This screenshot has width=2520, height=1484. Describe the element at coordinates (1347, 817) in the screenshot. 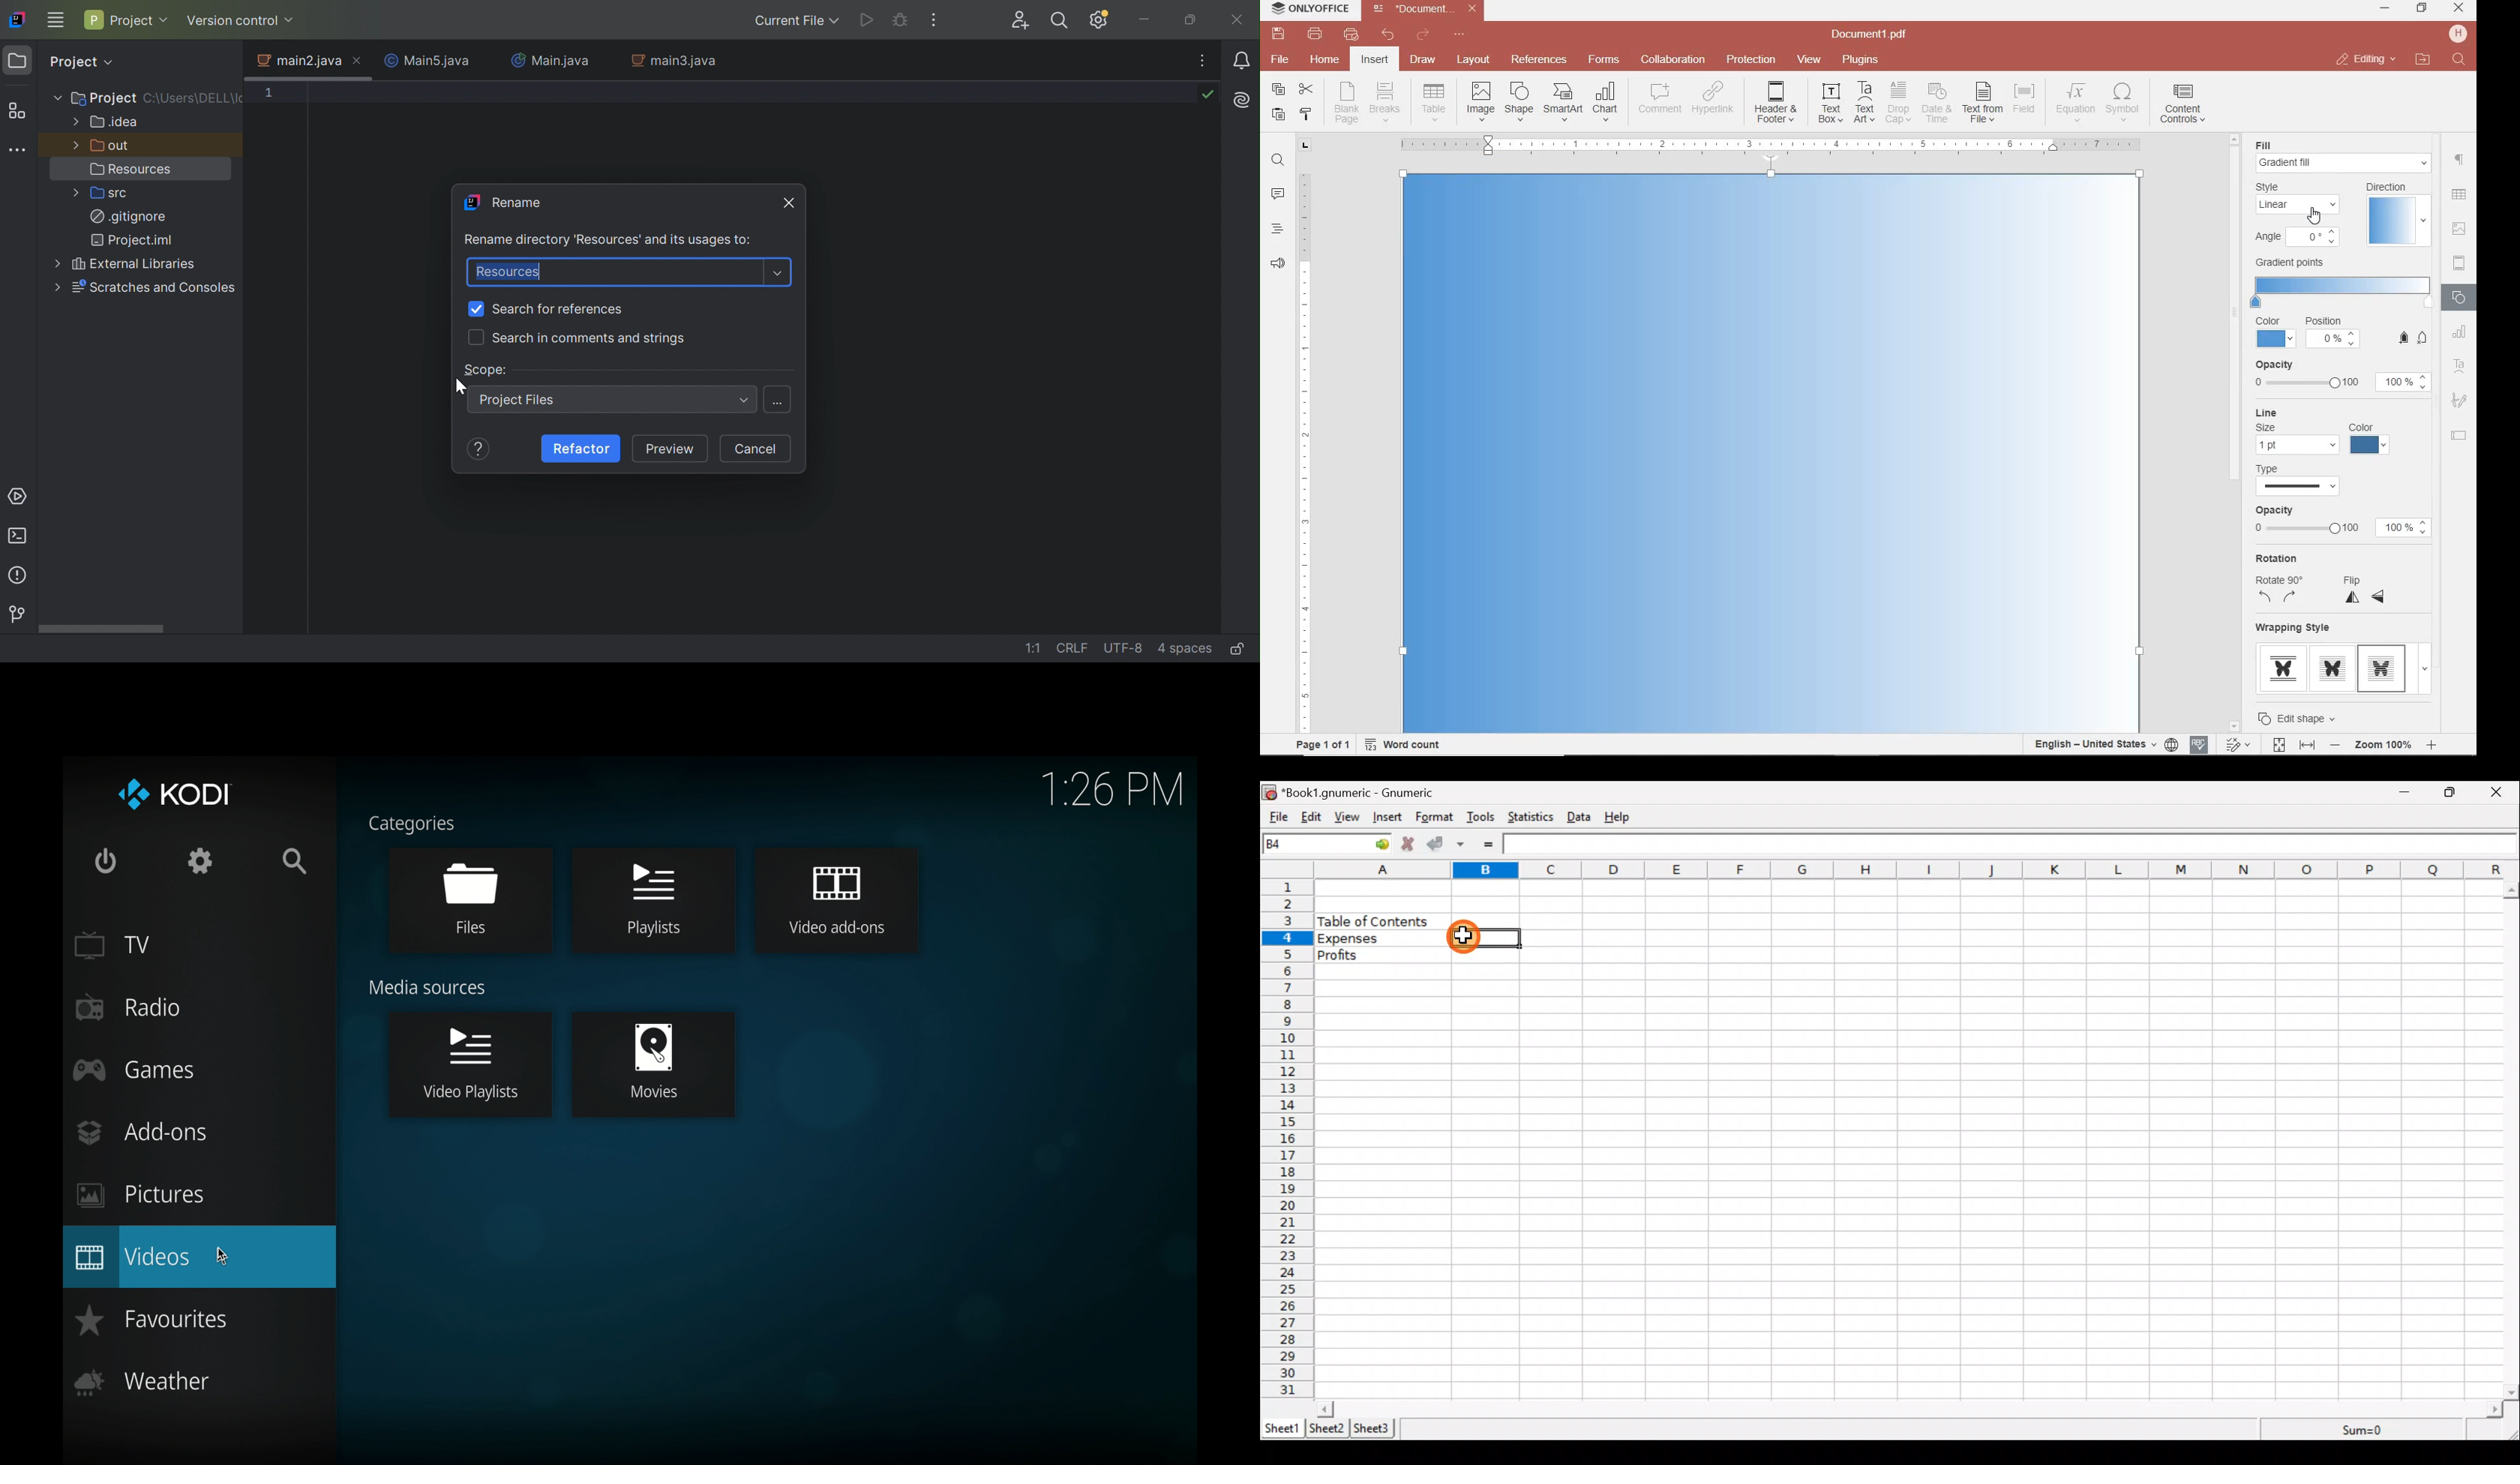

I see `View` at that location.